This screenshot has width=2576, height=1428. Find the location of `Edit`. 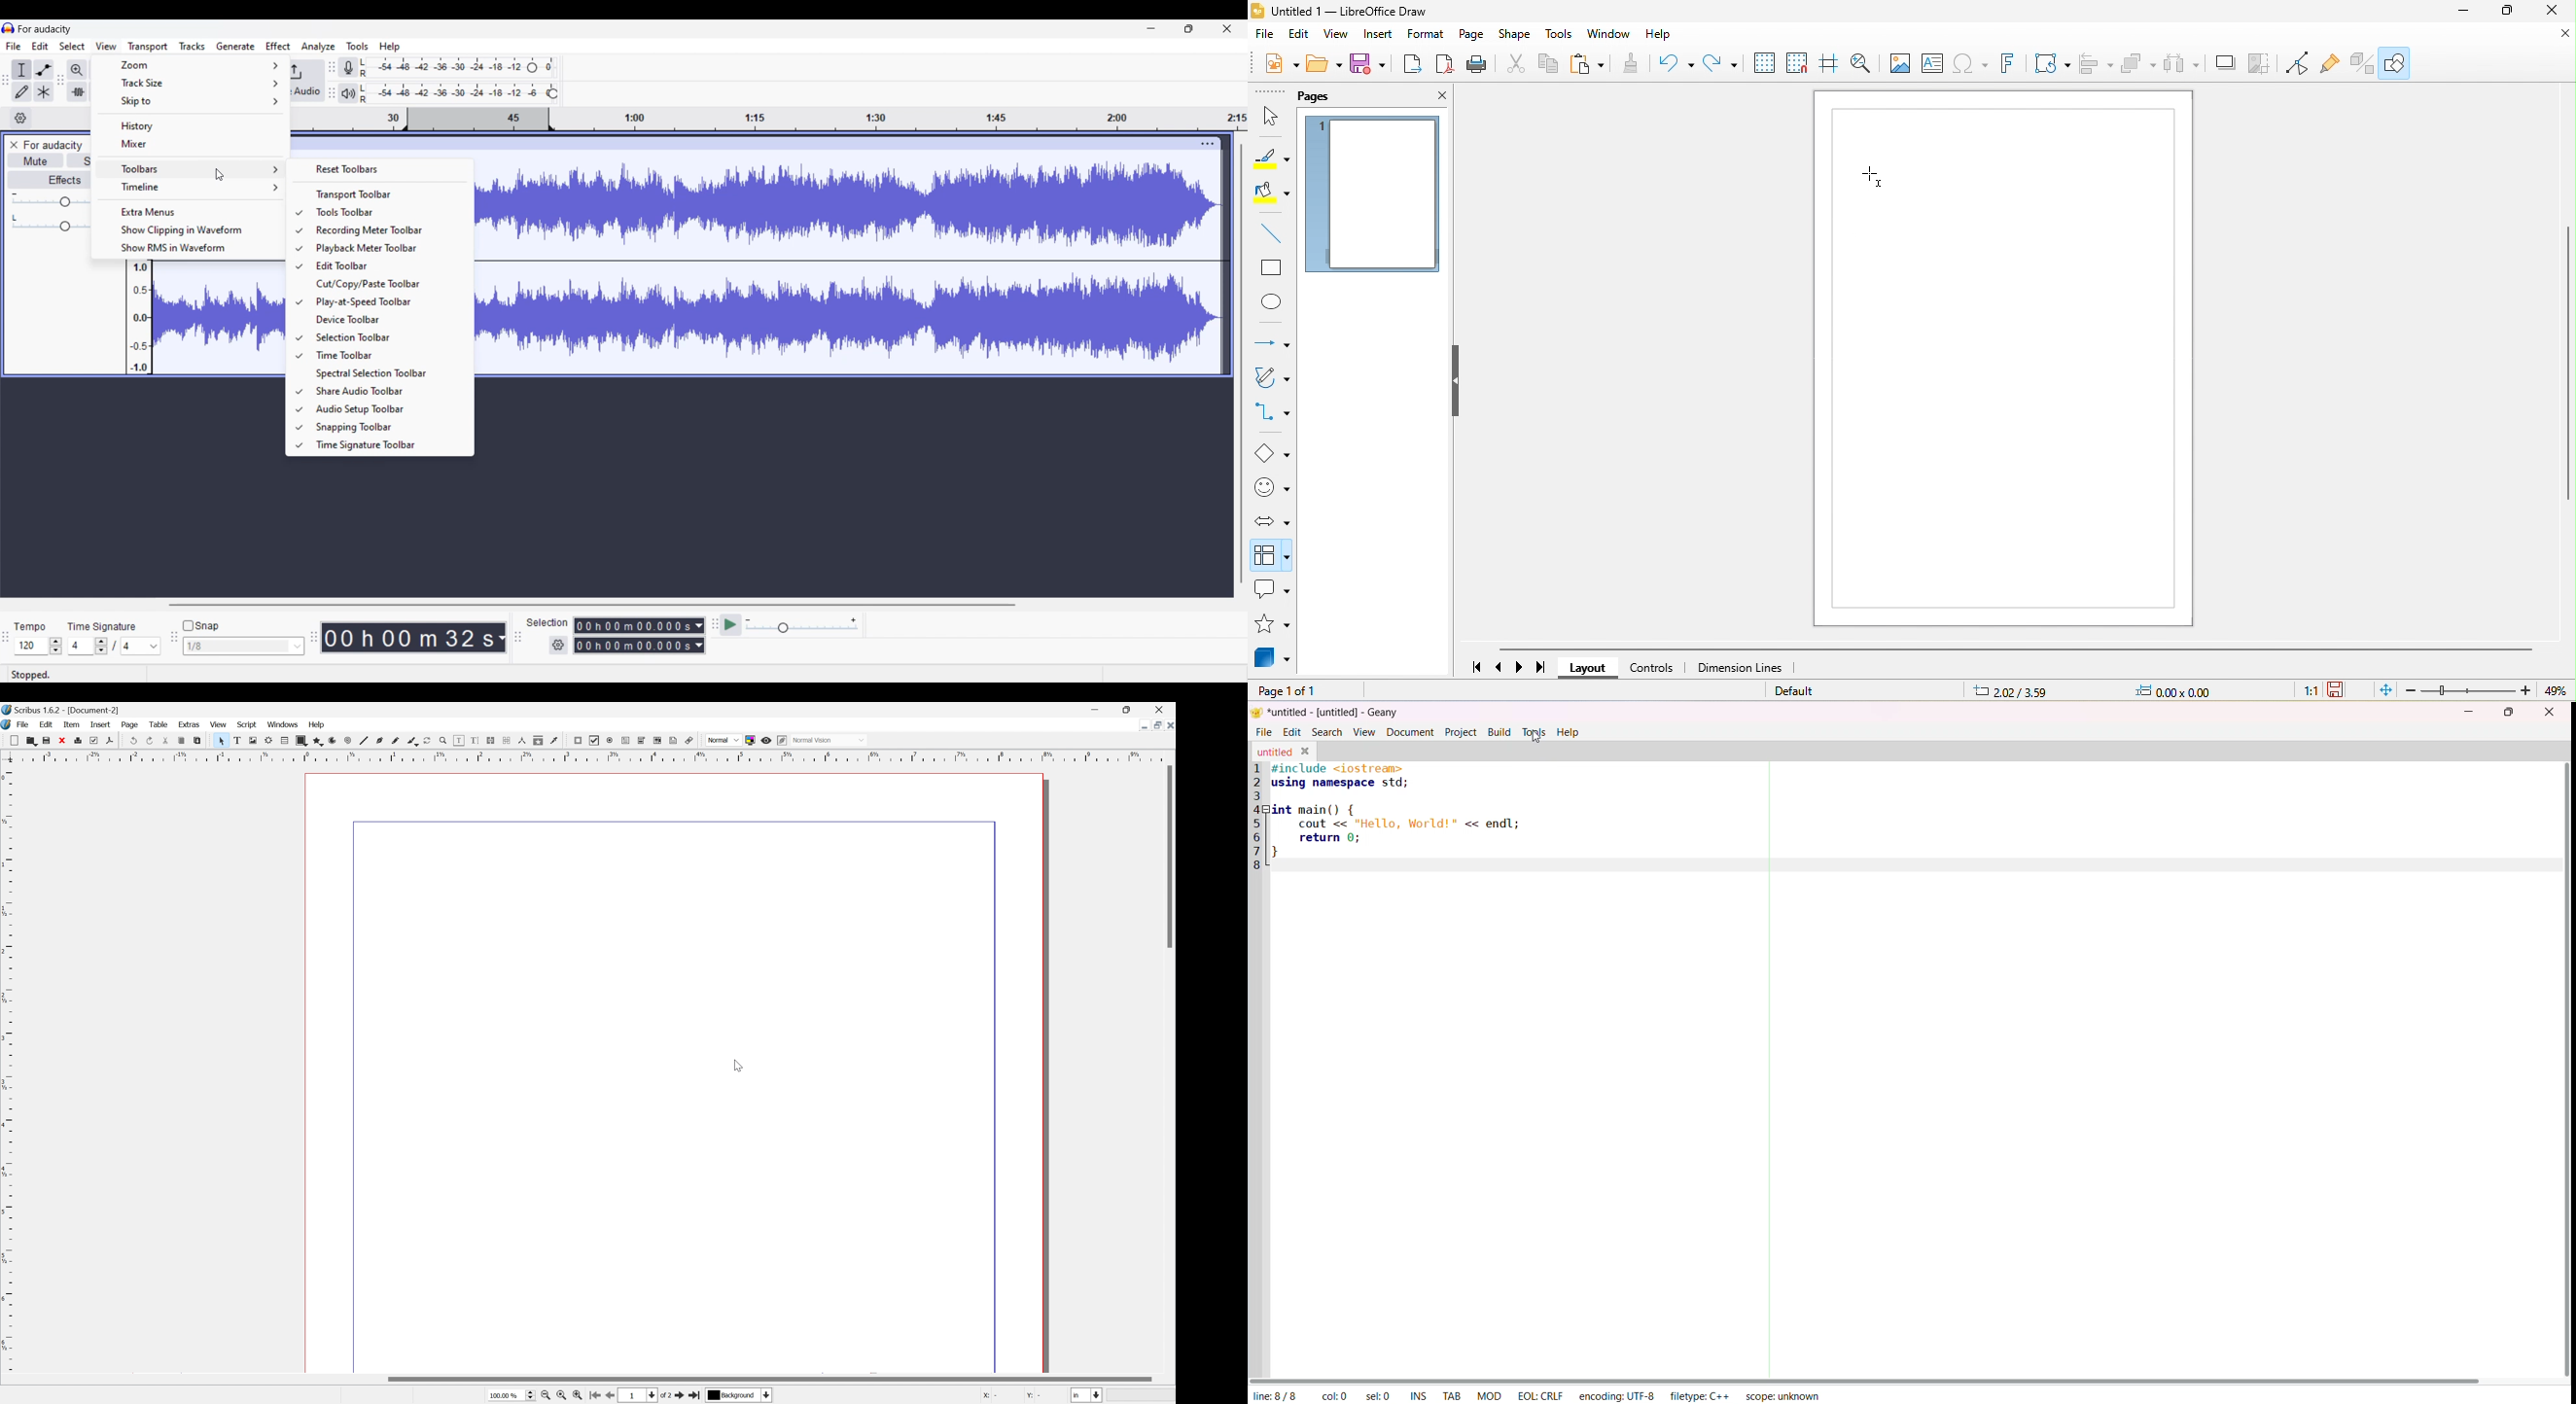

Edit is located at coordinates (46, 725).